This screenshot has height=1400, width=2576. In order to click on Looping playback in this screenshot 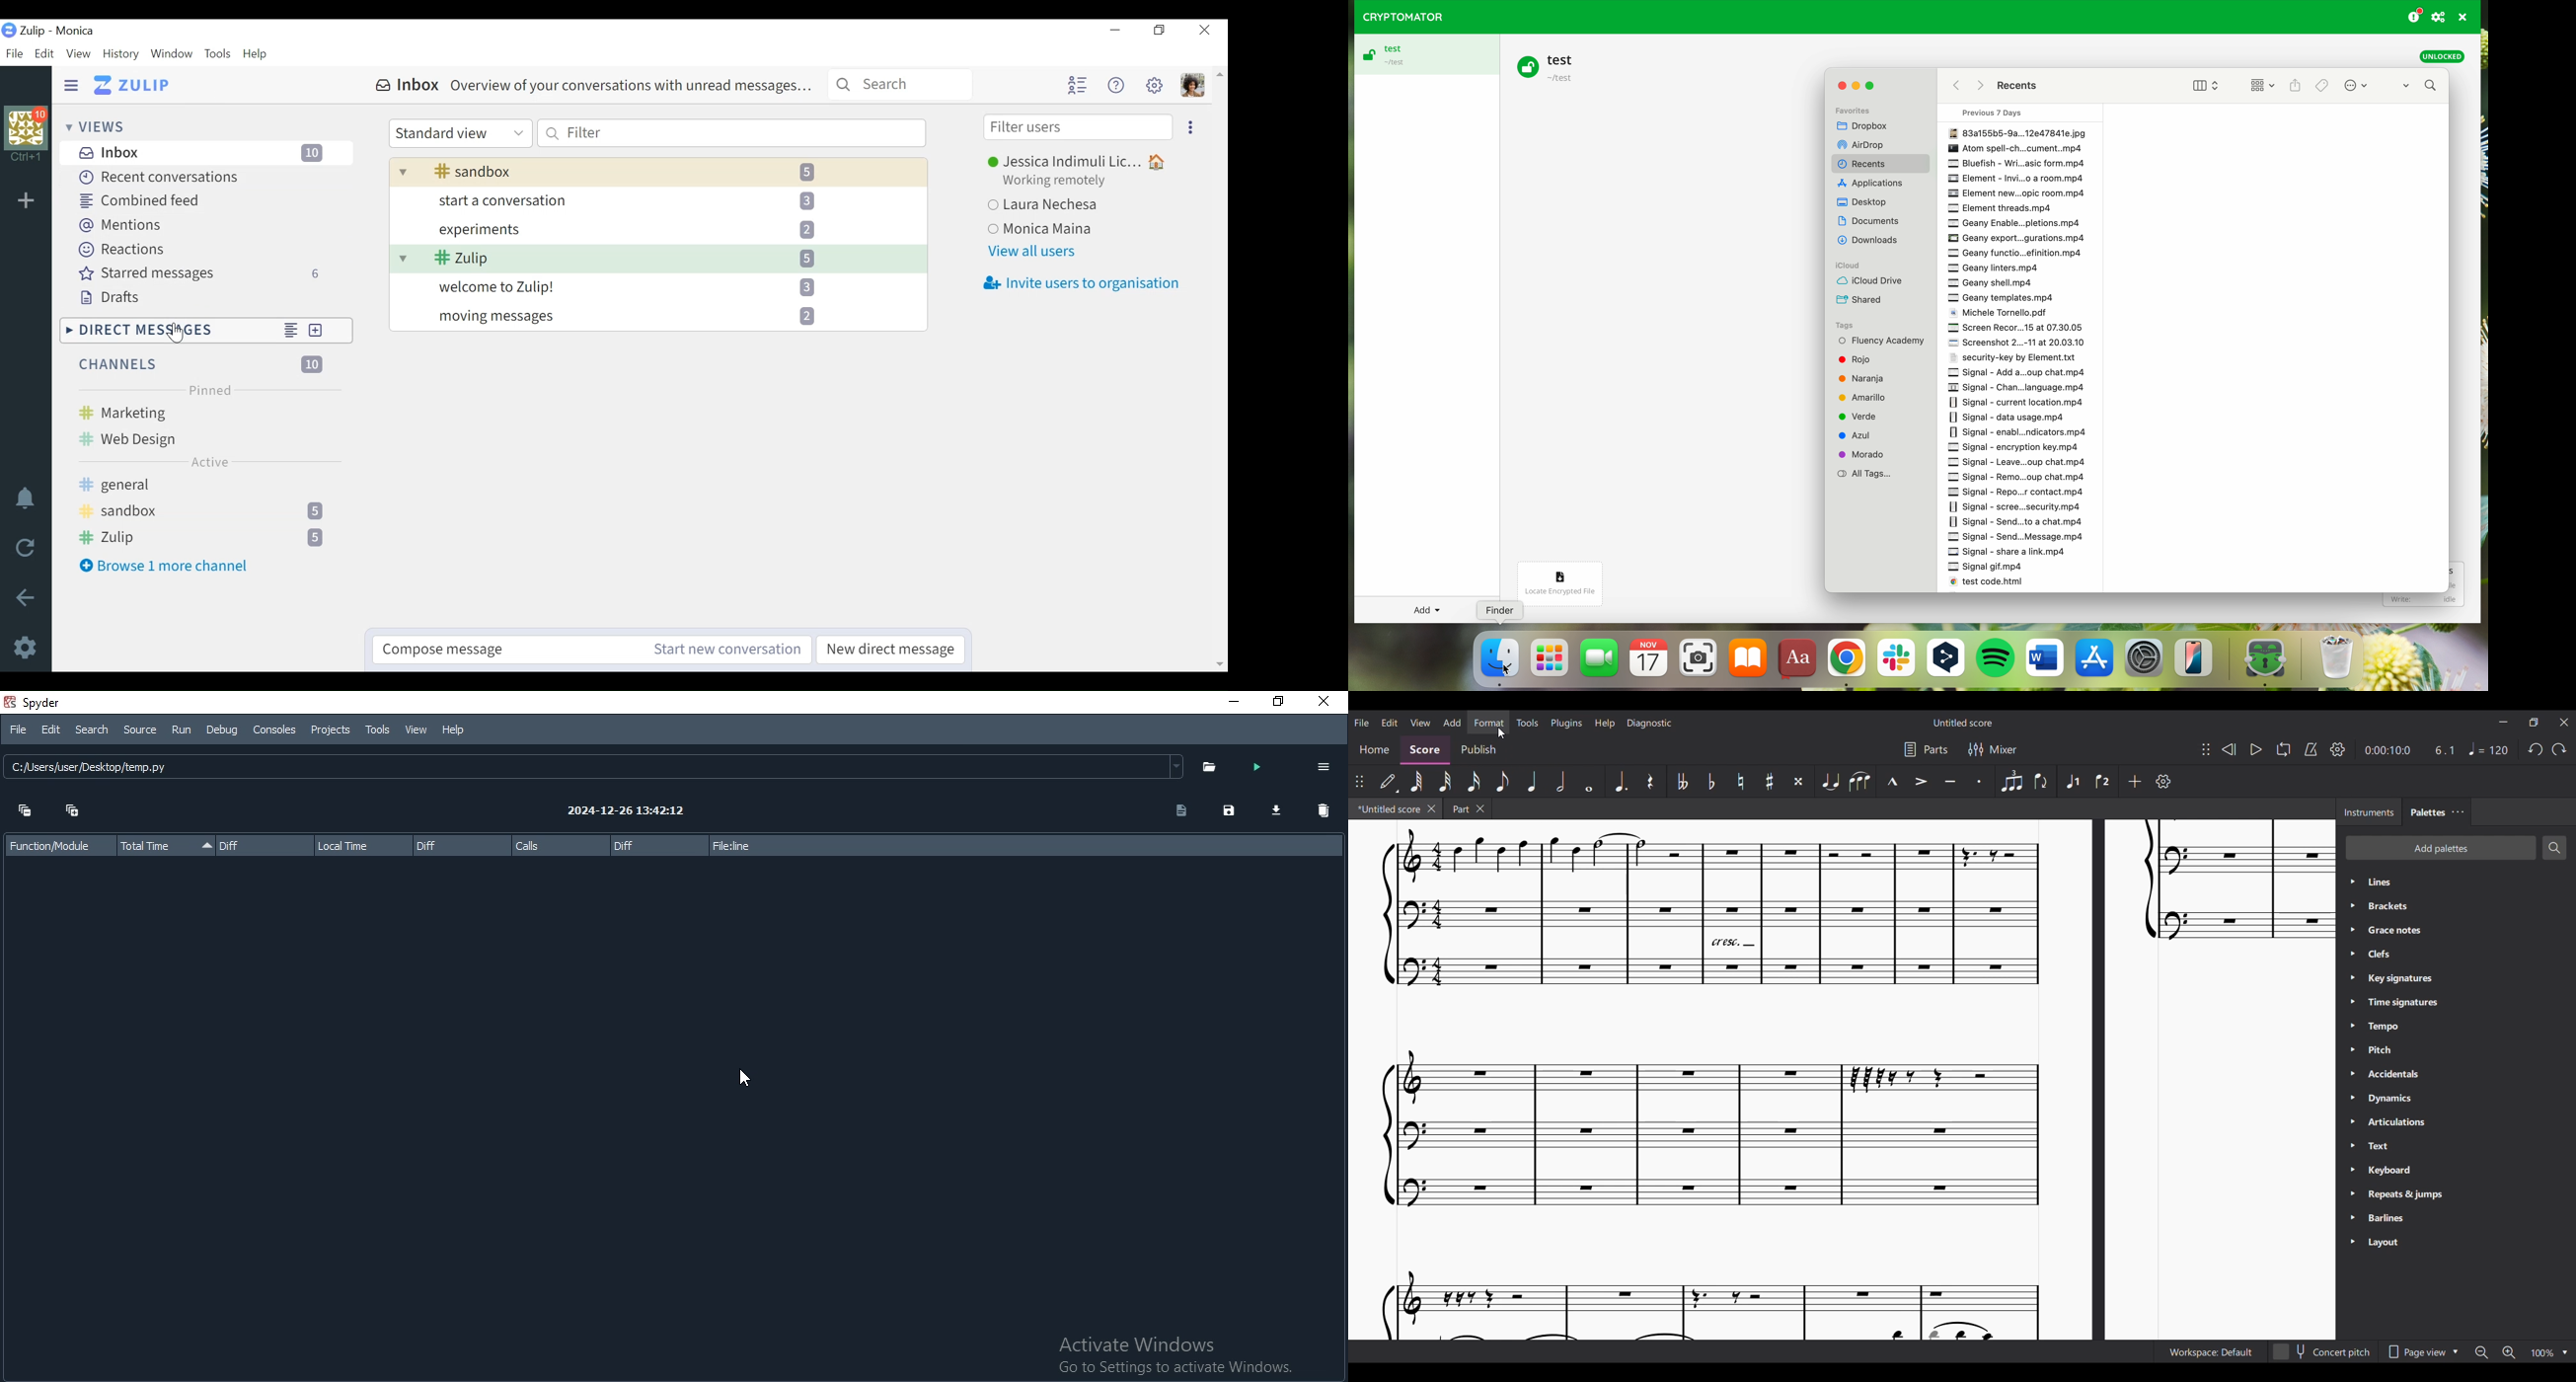, I will do `click(2284, 749)`.